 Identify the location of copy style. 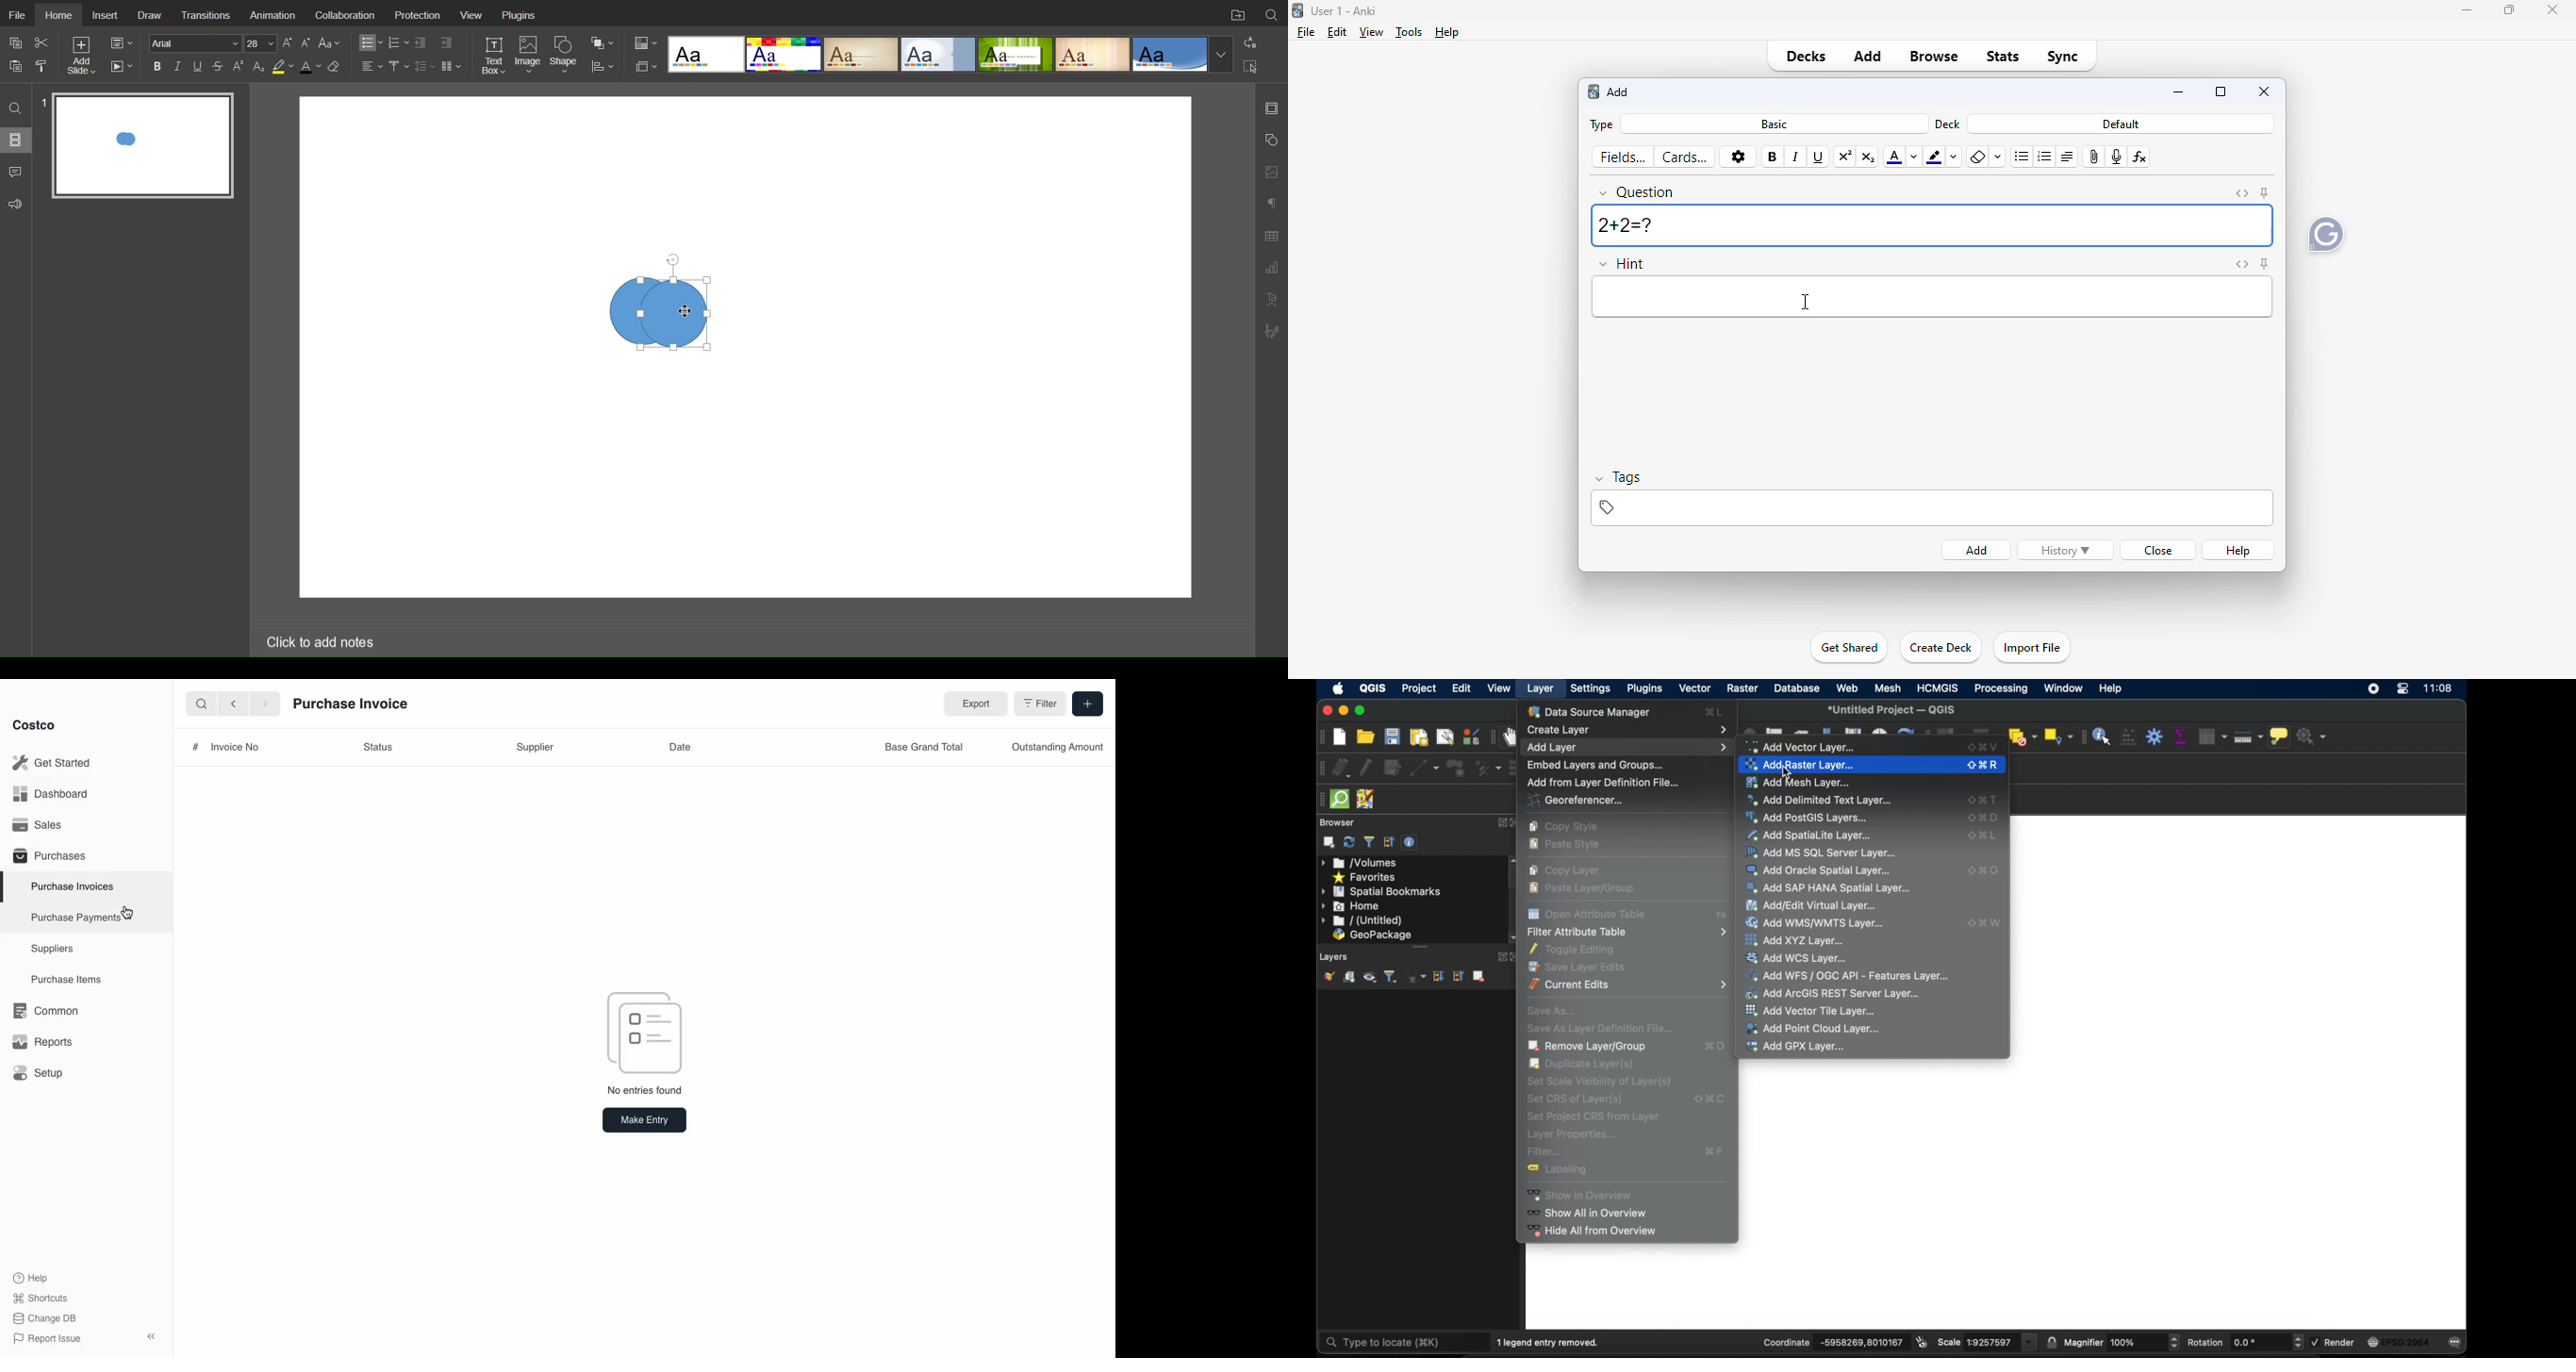
(46, 65).